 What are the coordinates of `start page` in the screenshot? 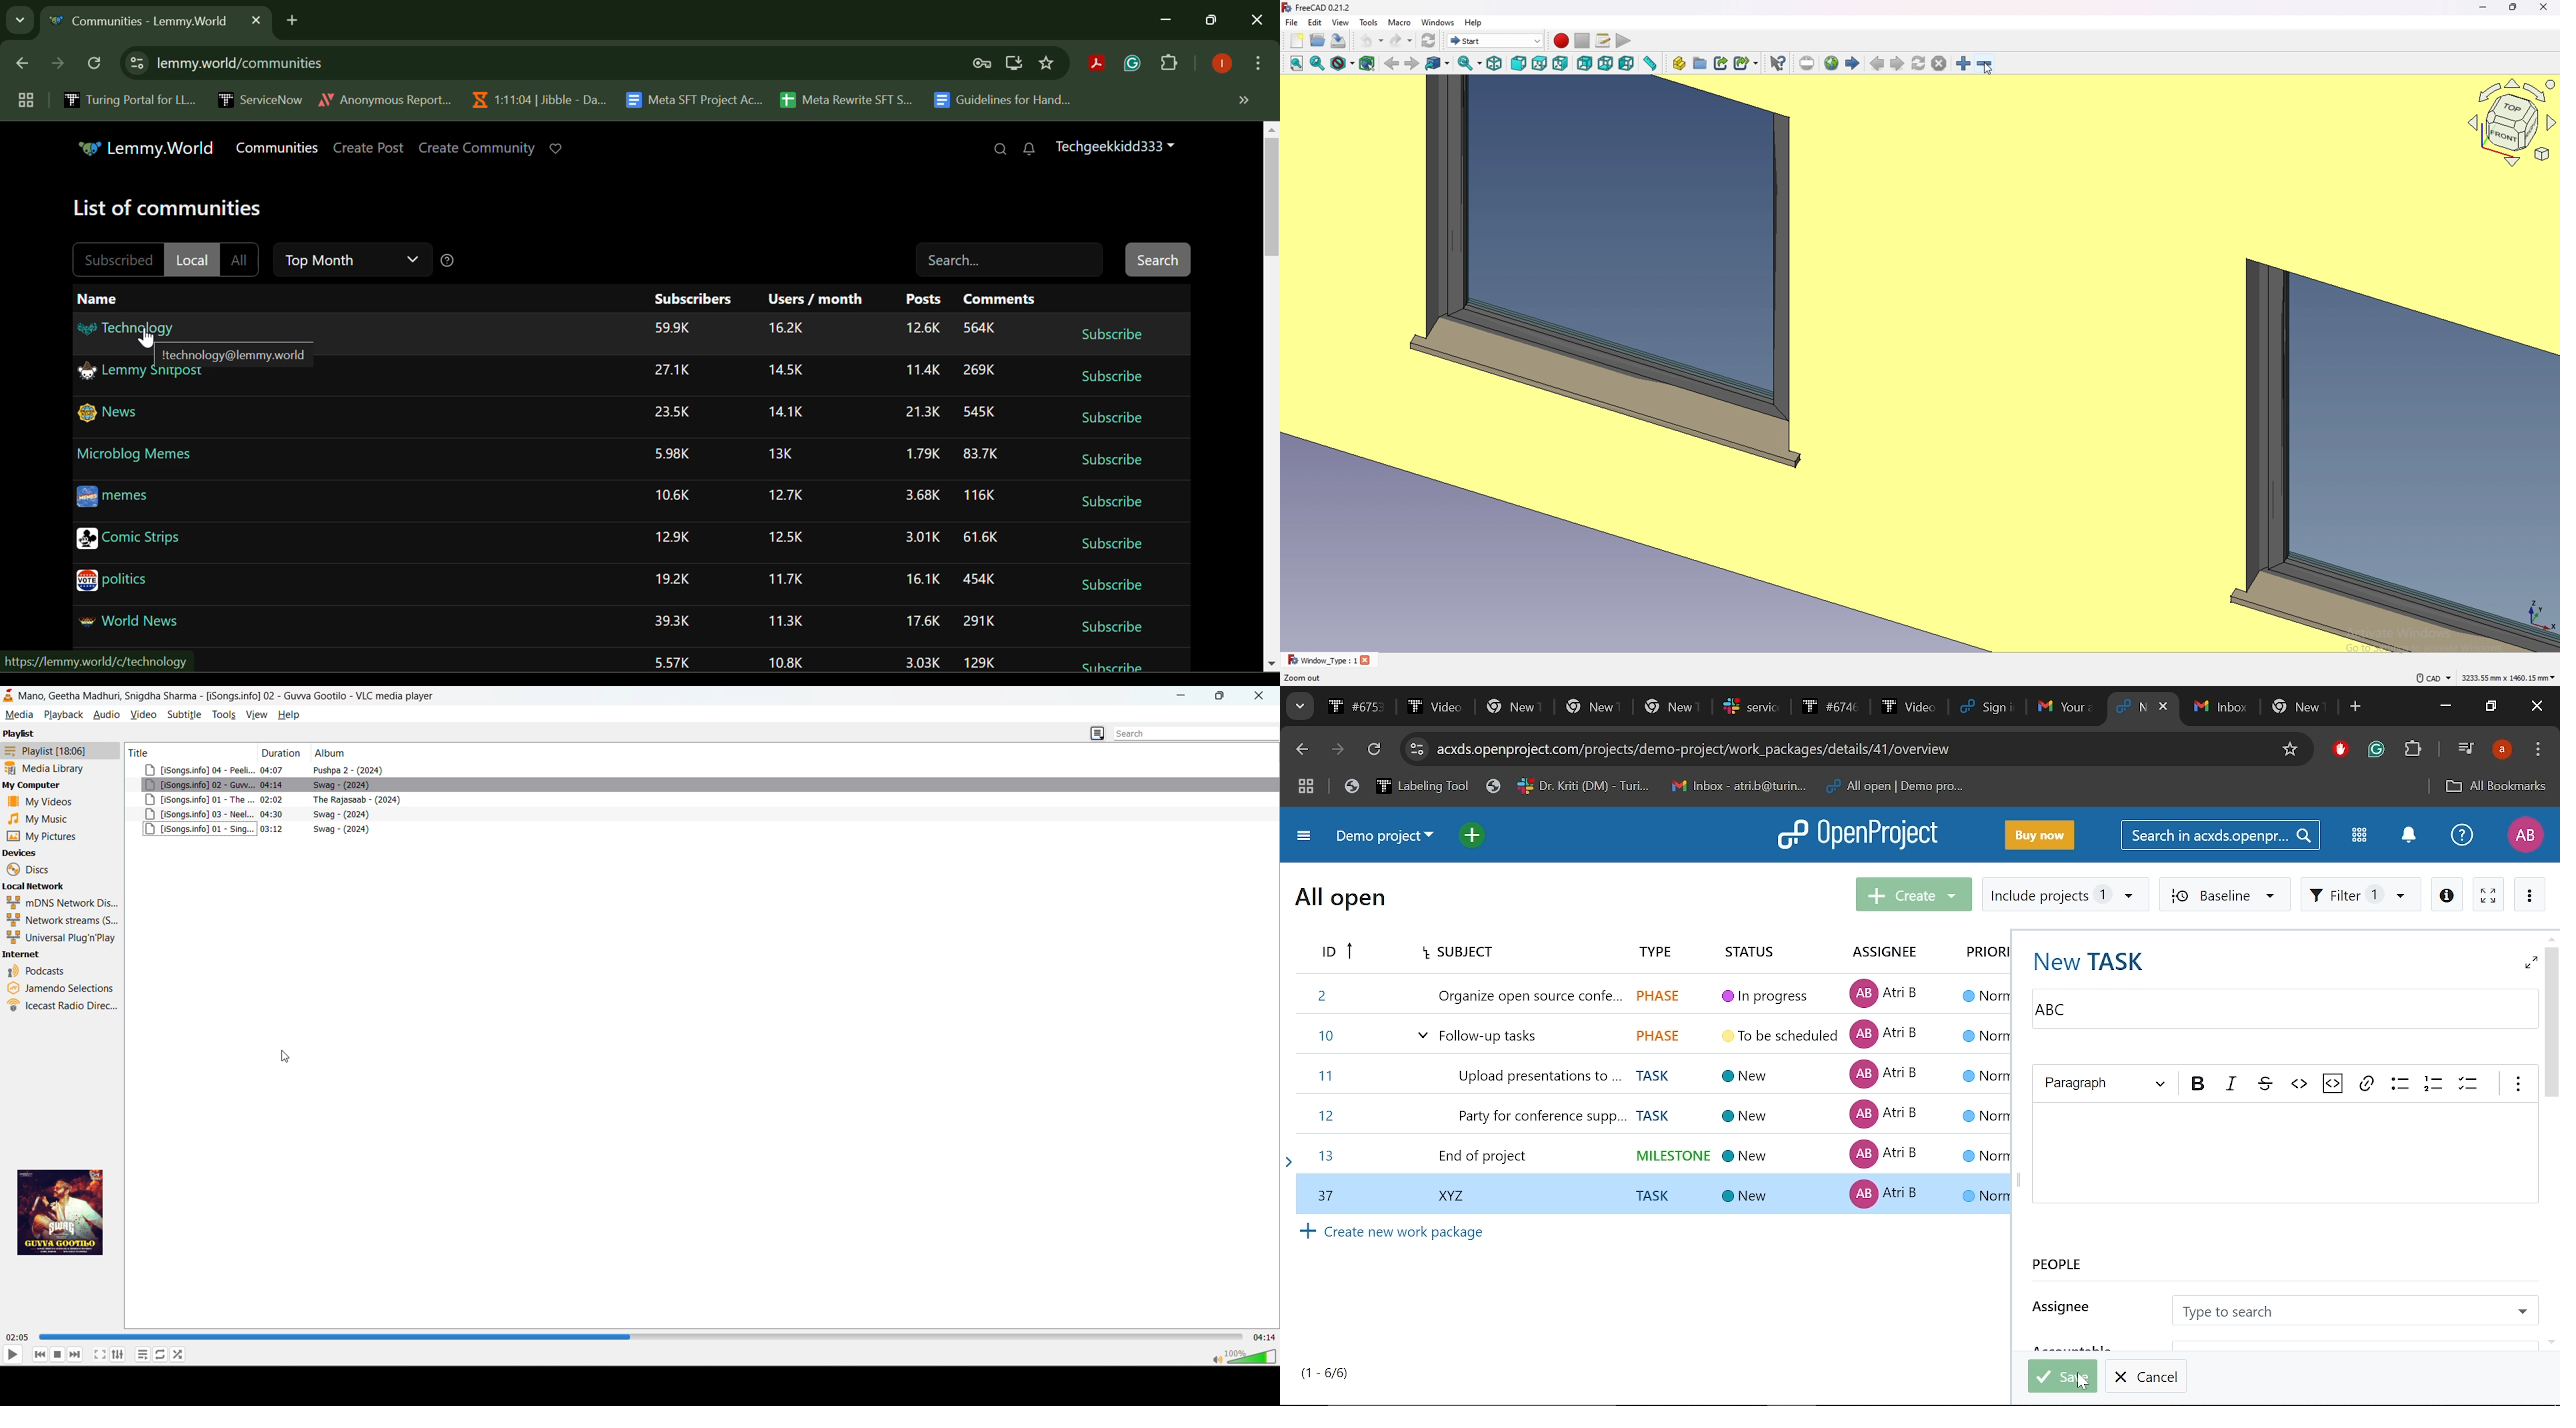 It's located at (1852, 62).